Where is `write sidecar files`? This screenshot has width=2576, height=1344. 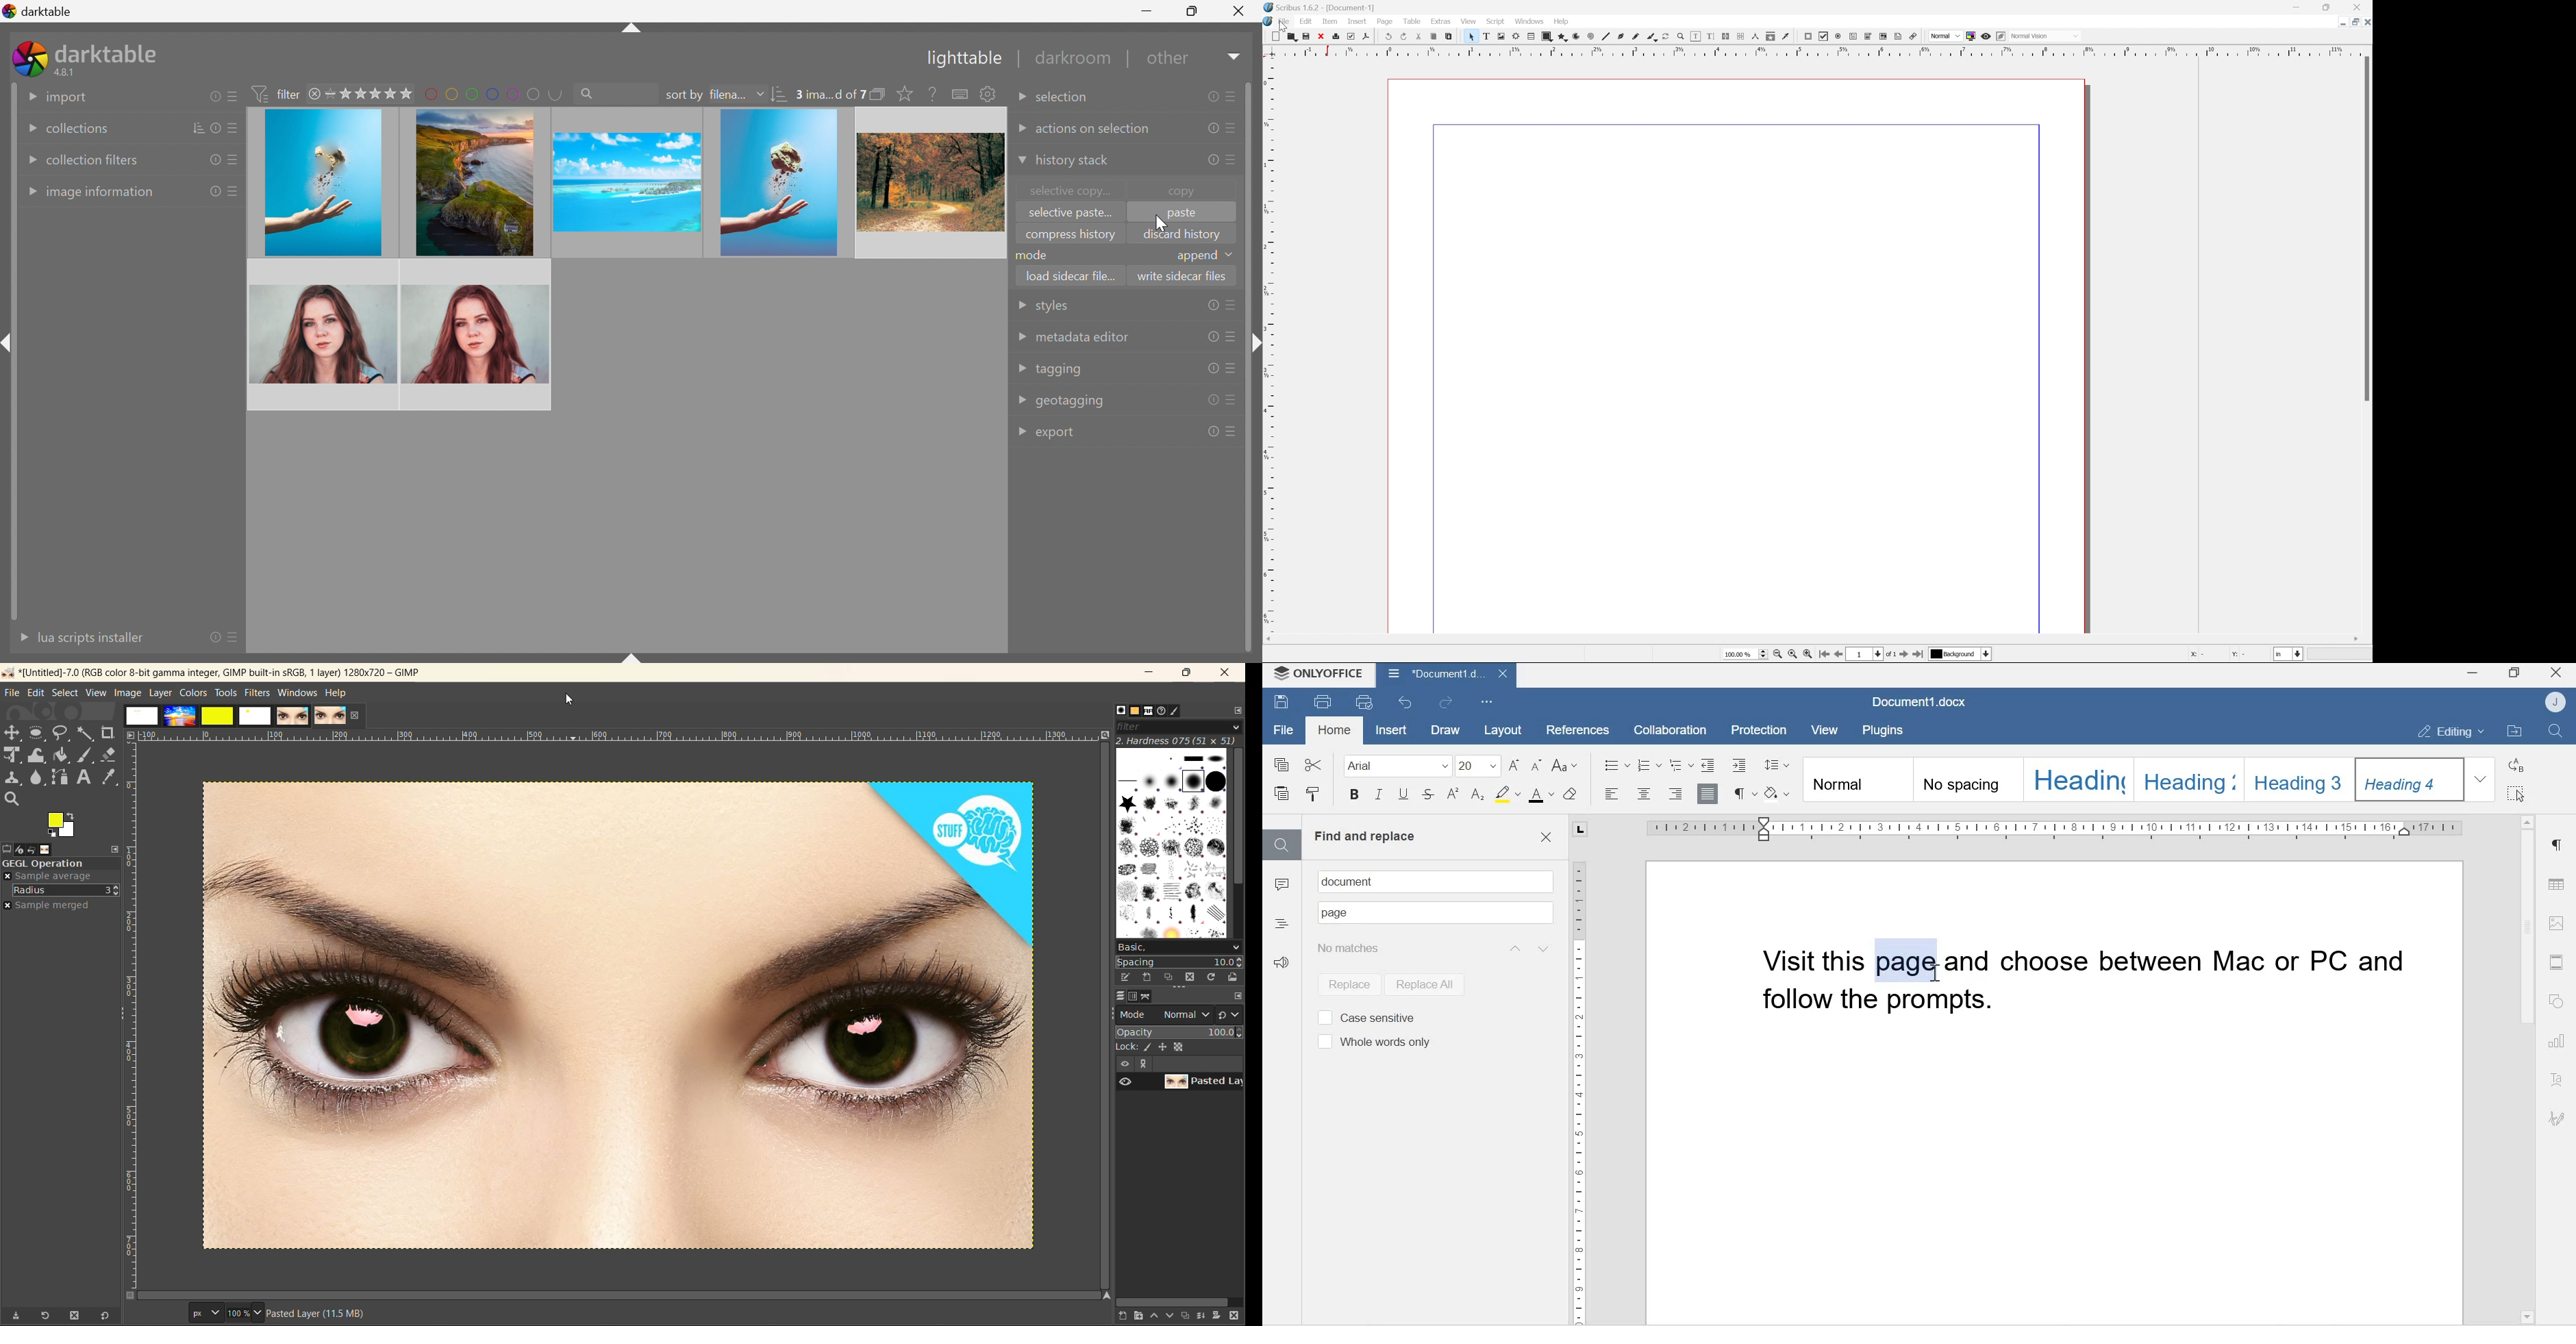
write sidecar files is located at coordinates (1183, 275).